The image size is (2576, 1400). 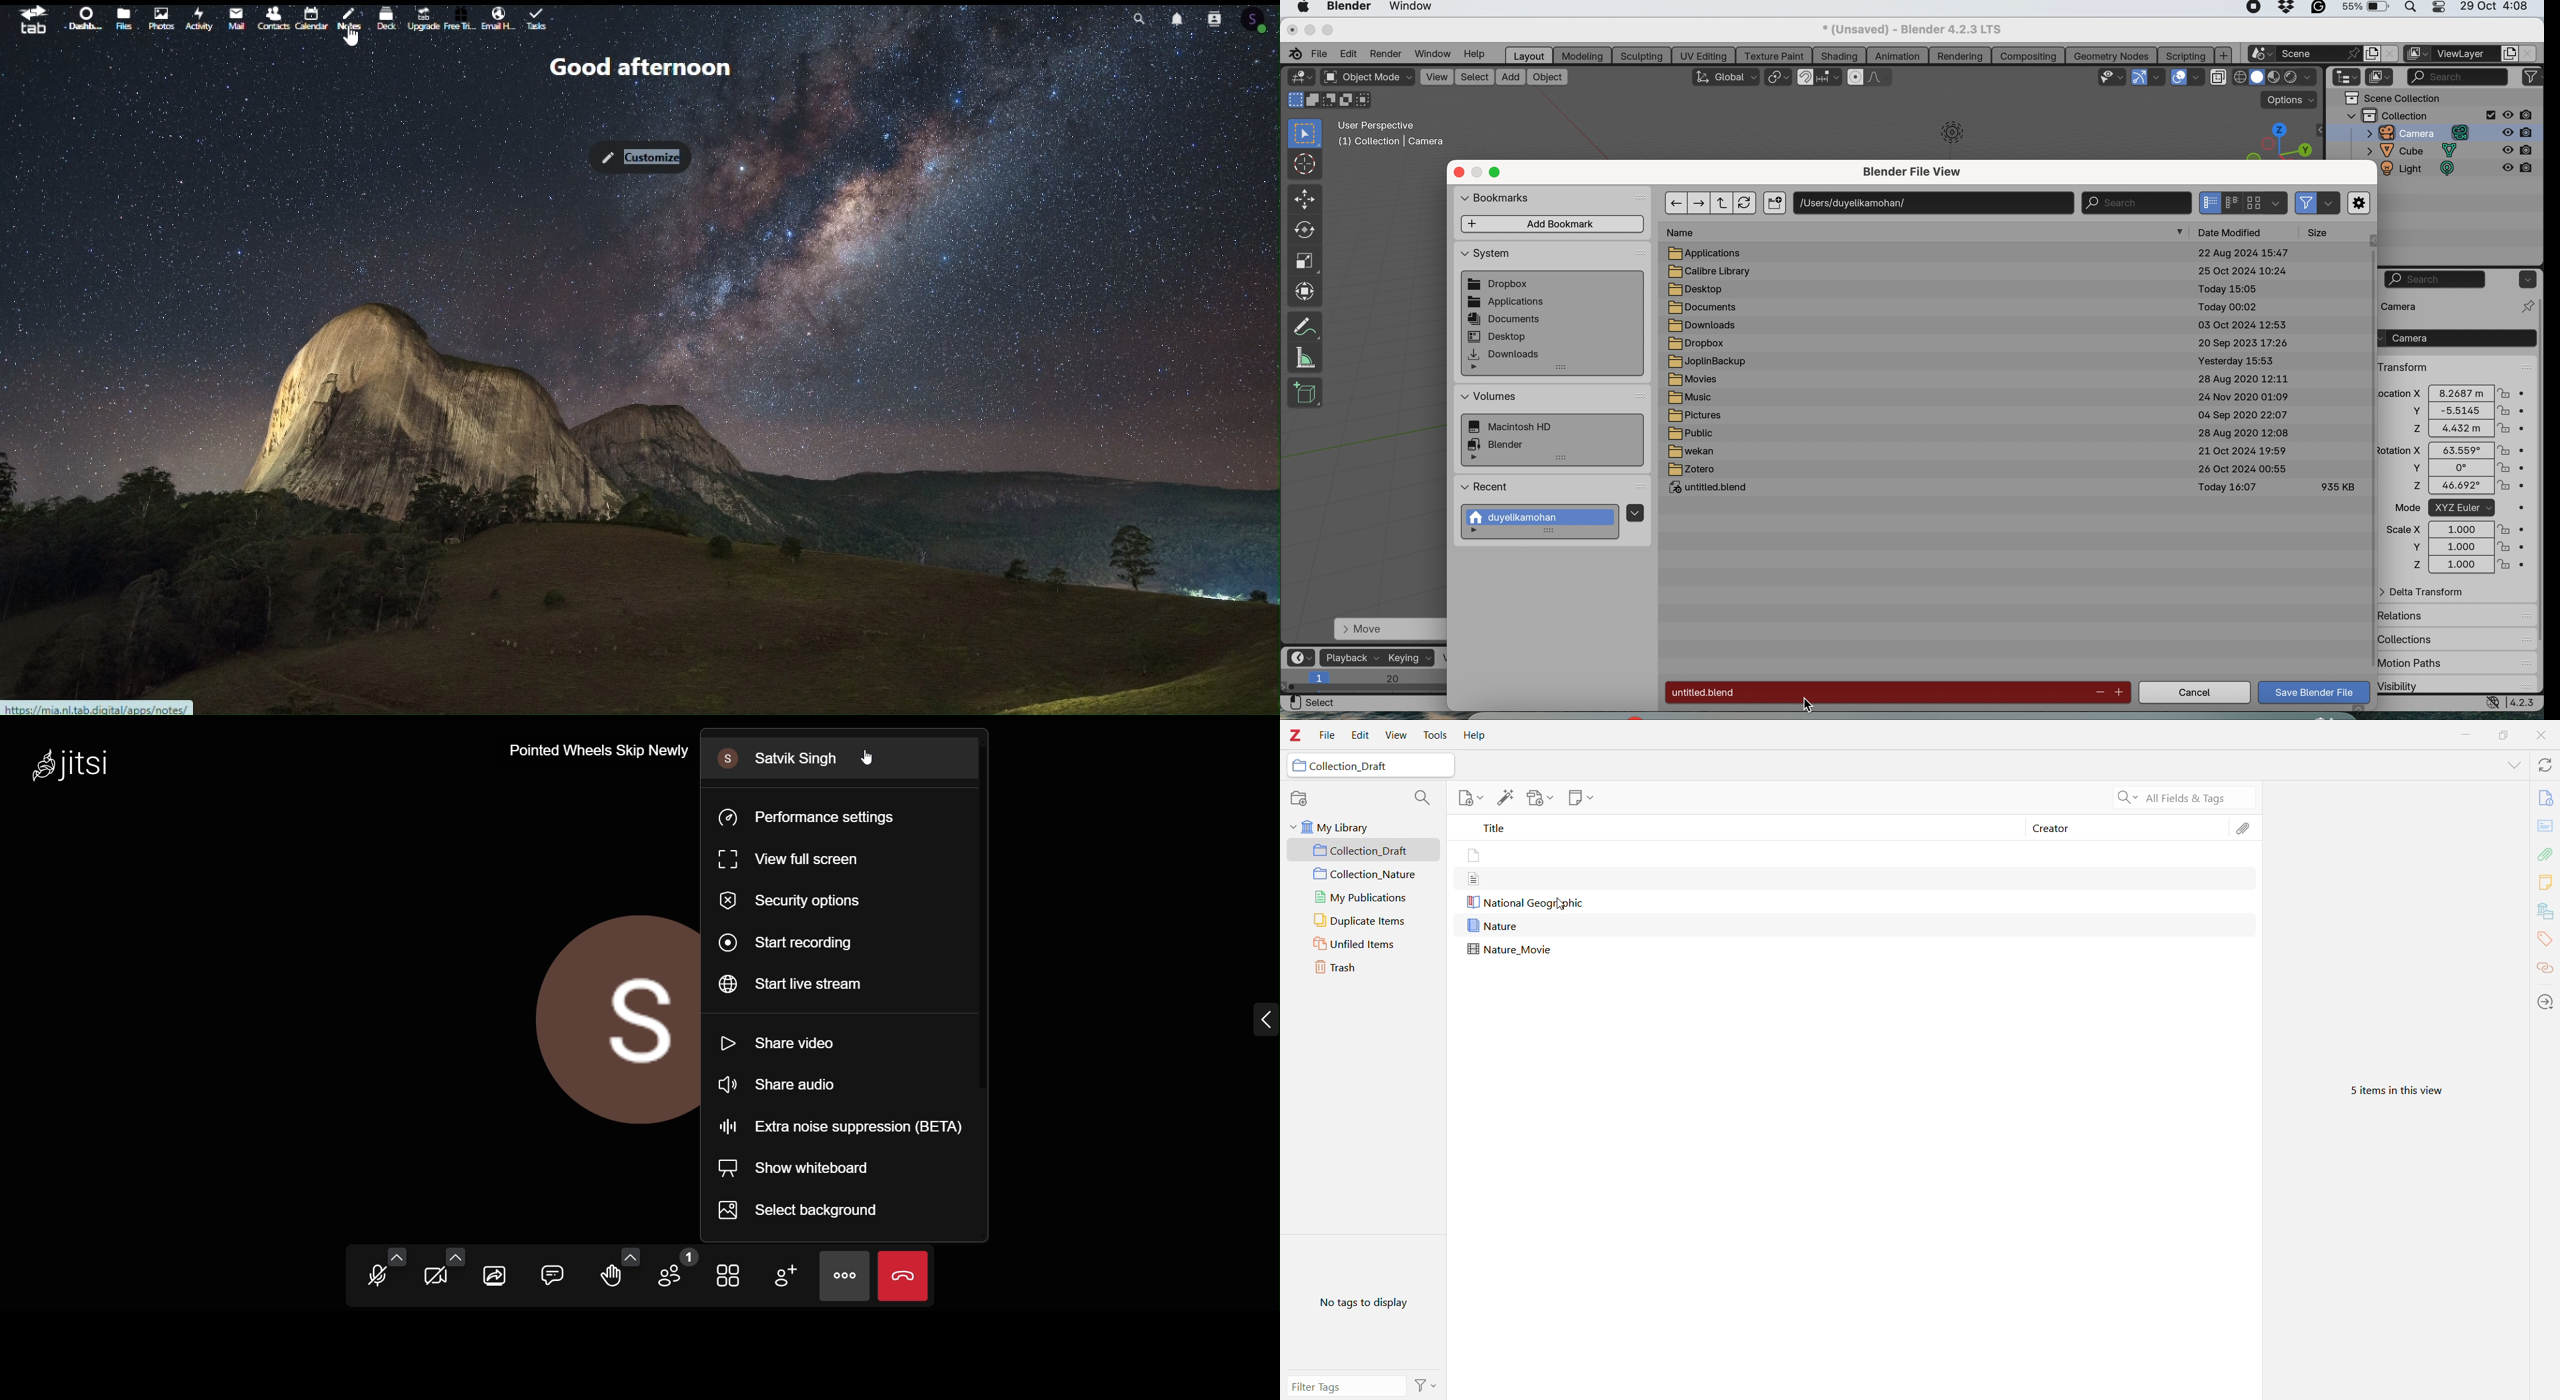 What do you see at coordinates (2181, 233) in the screenshot?
I see `more` at bounding box center [2181, 233].